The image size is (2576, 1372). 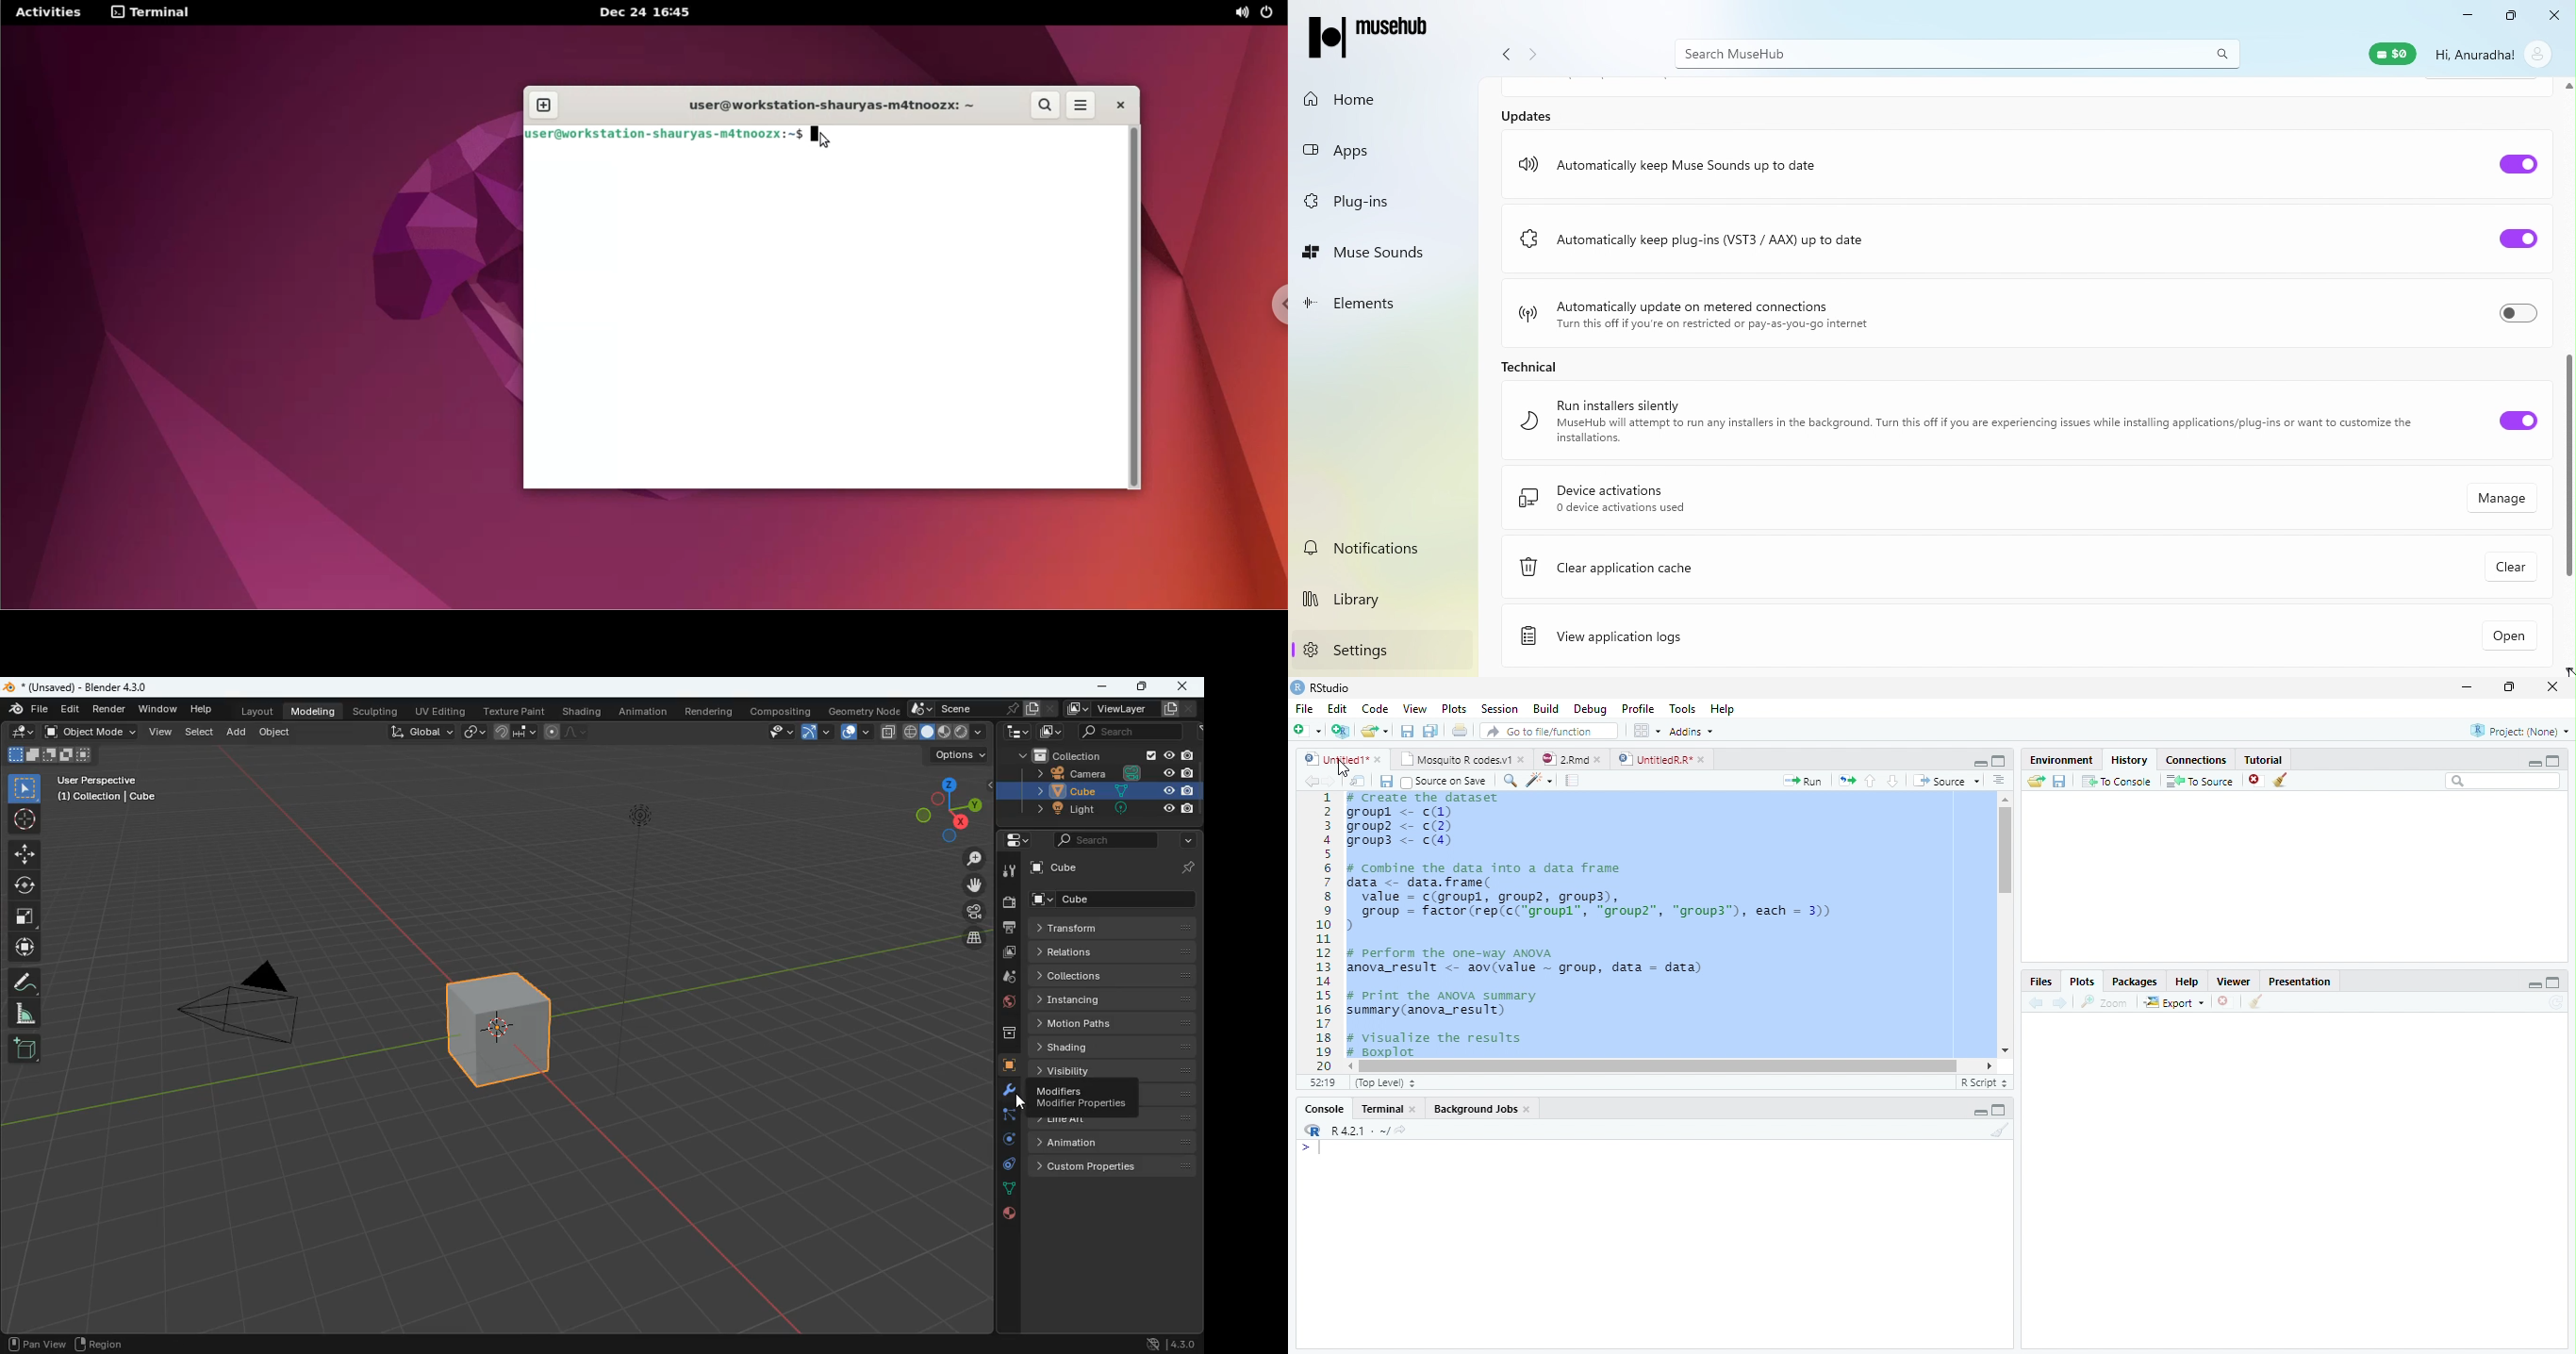 I want to click on Untitled, so click(x=1344, y=759).